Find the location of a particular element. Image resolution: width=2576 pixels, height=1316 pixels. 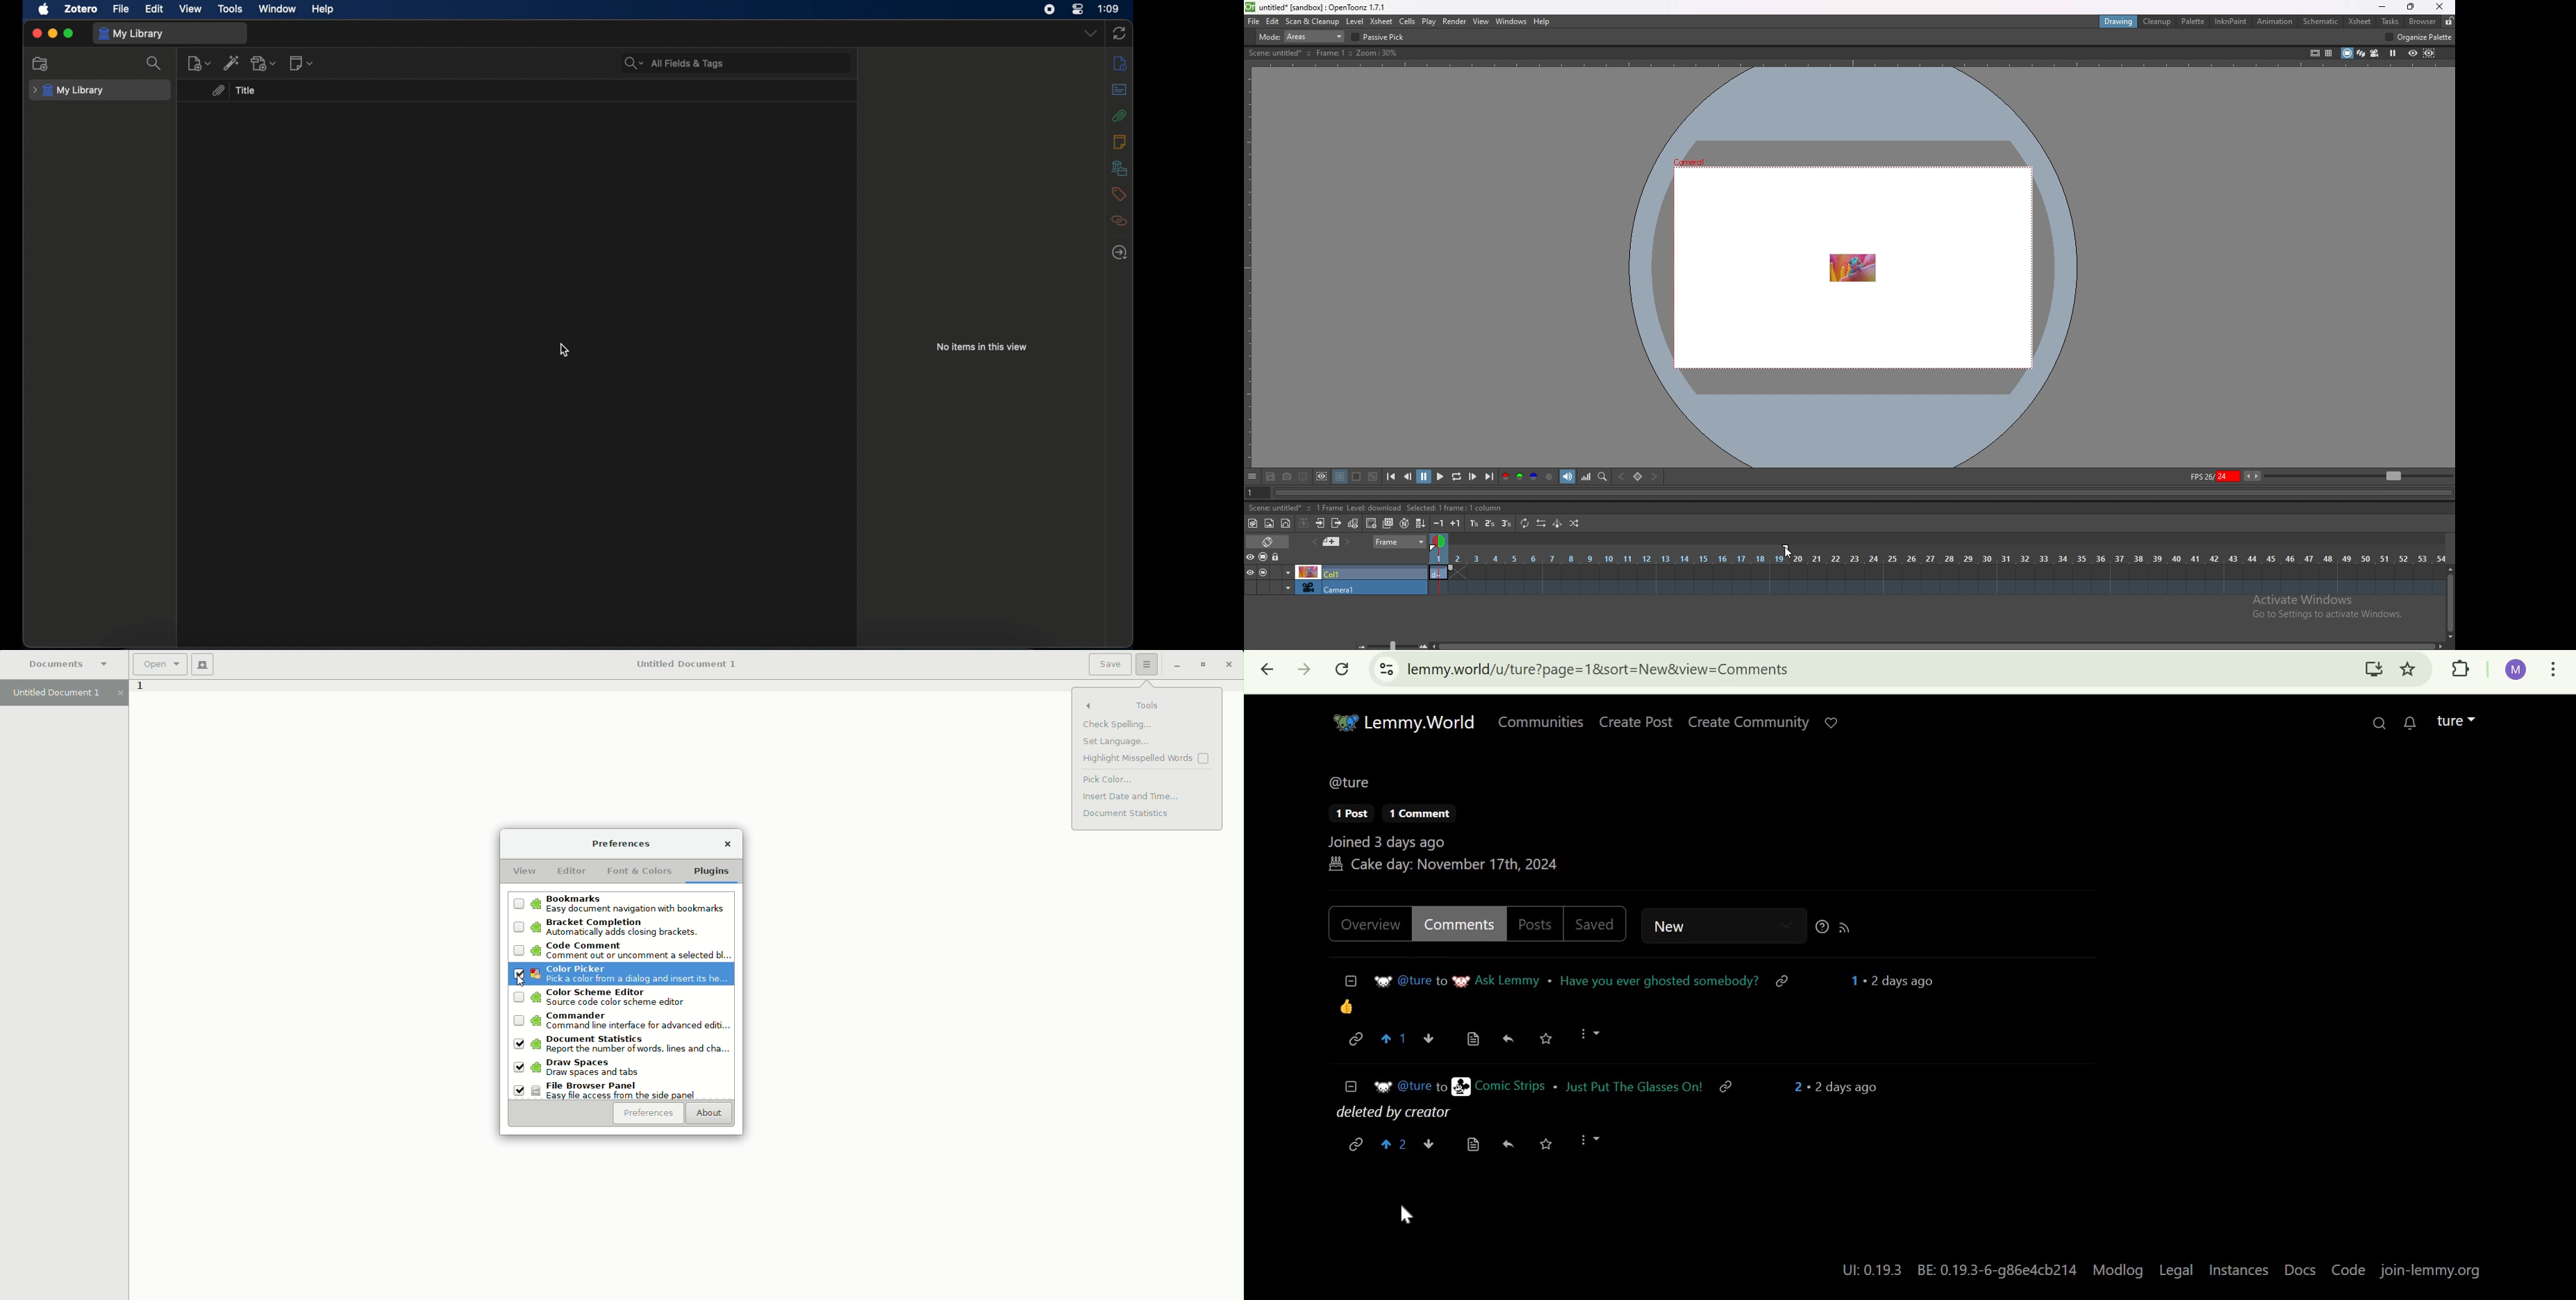

Set language is located at coordinates (1115, 742).